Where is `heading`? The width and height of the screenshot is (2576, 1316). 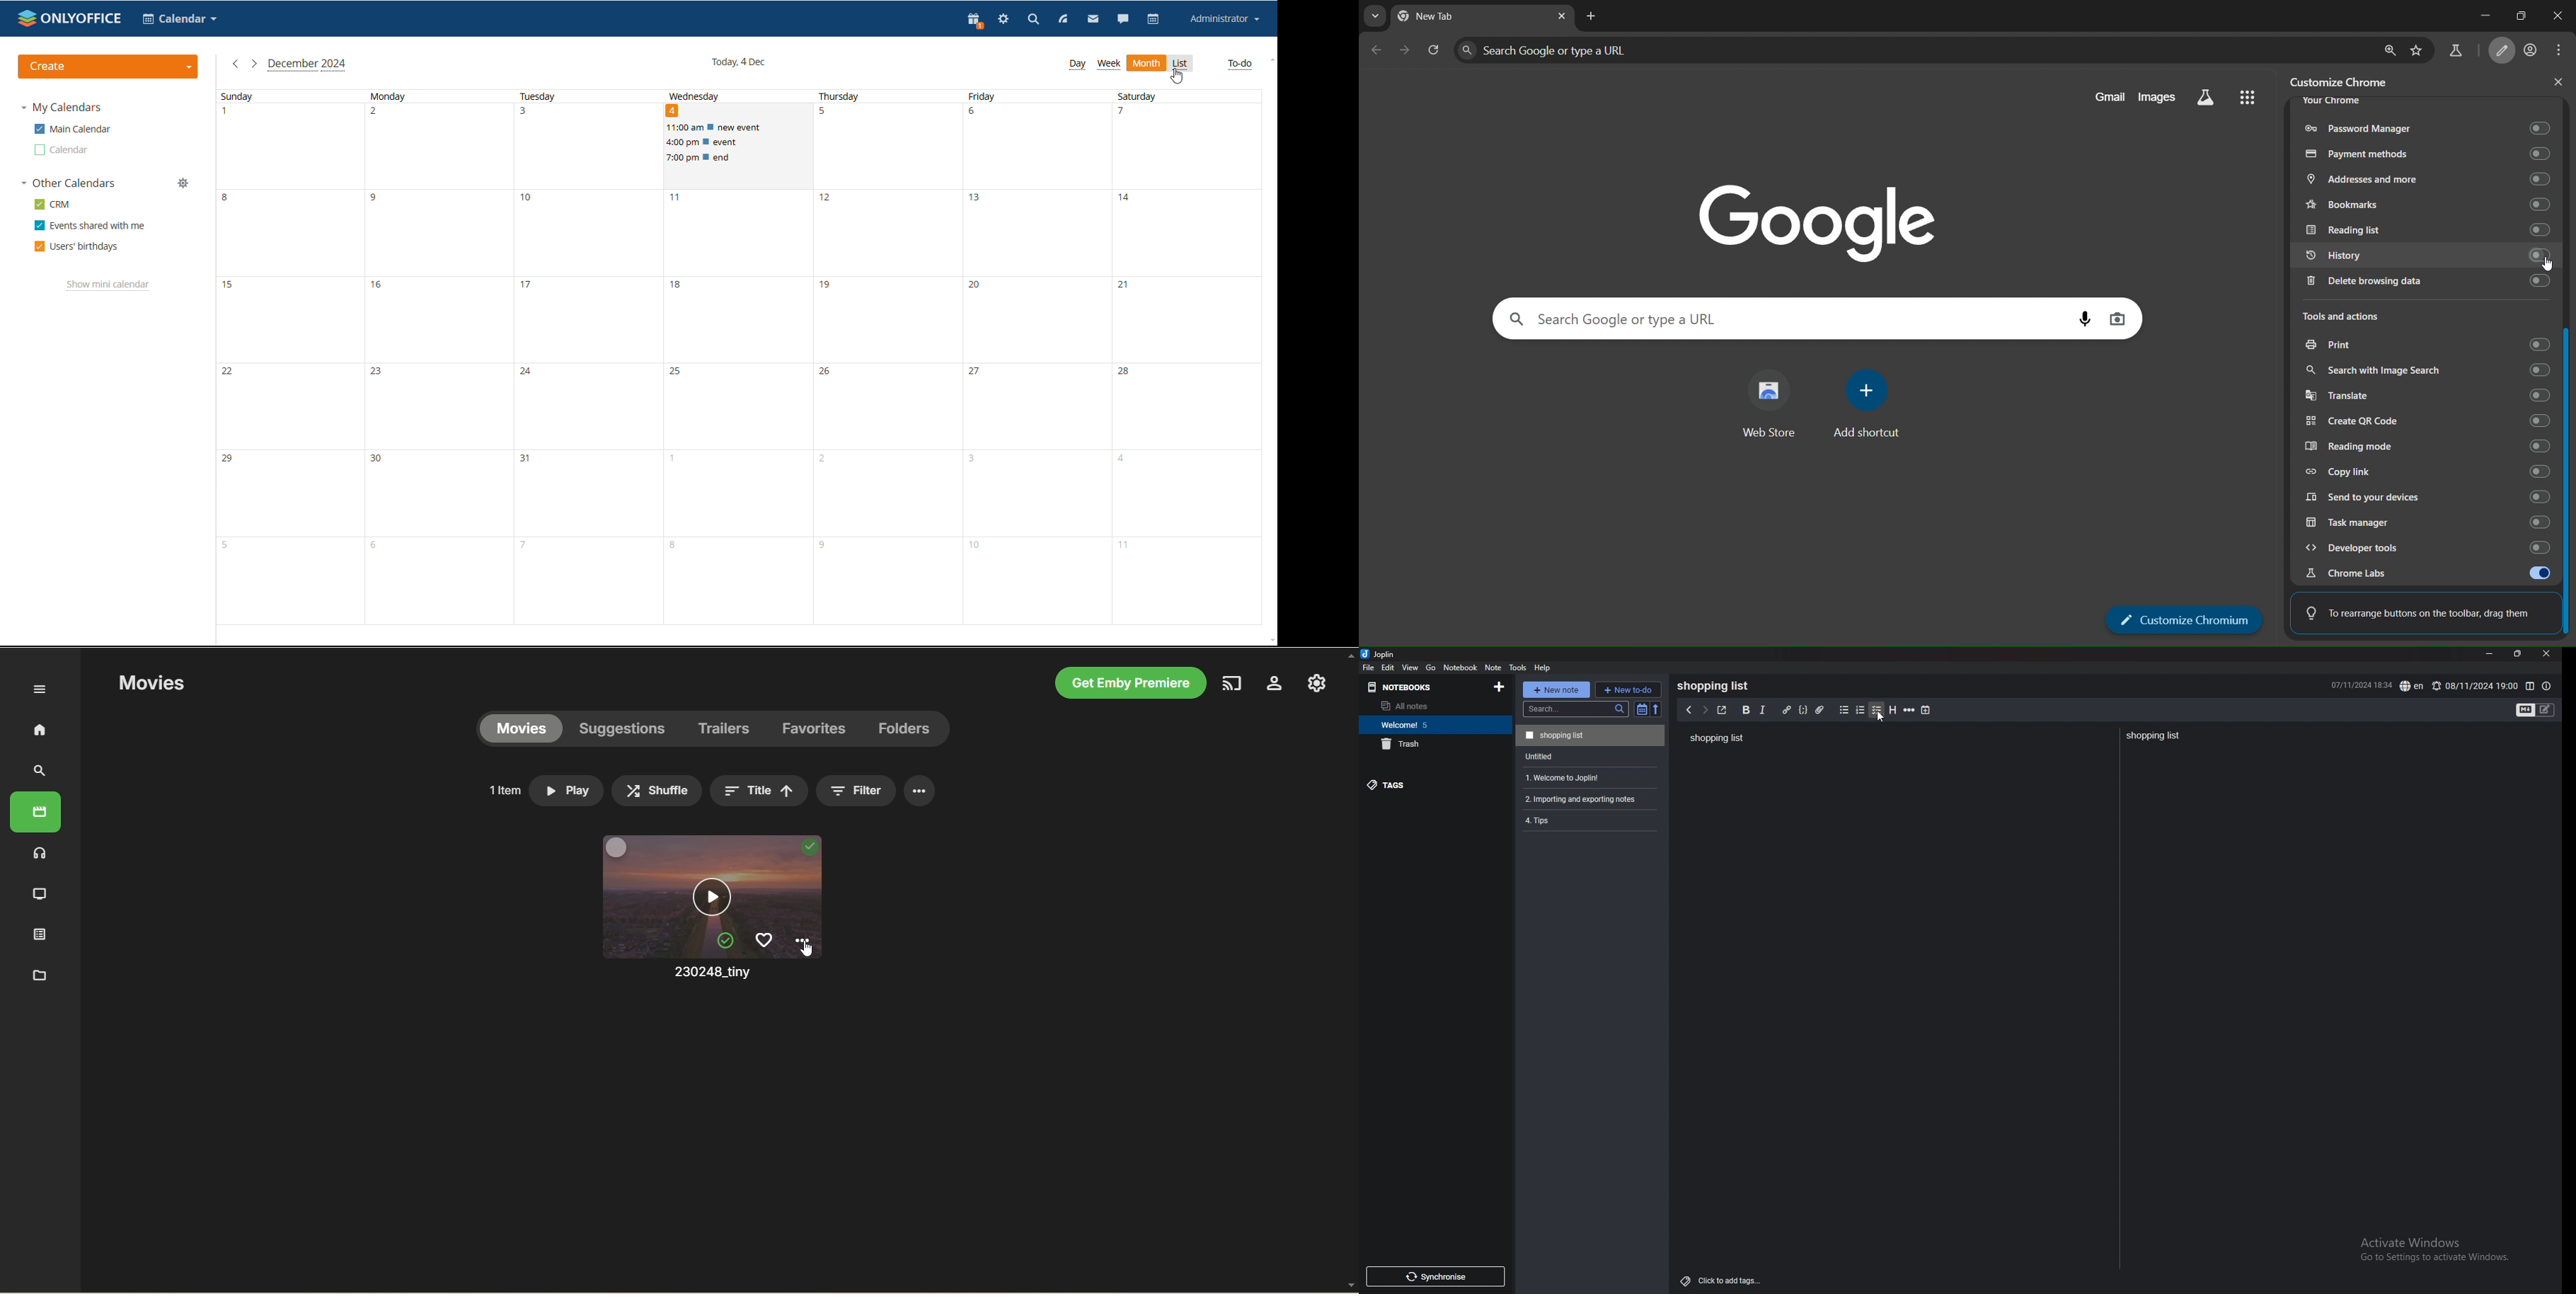 heading is located at coordinates (1893, 710).